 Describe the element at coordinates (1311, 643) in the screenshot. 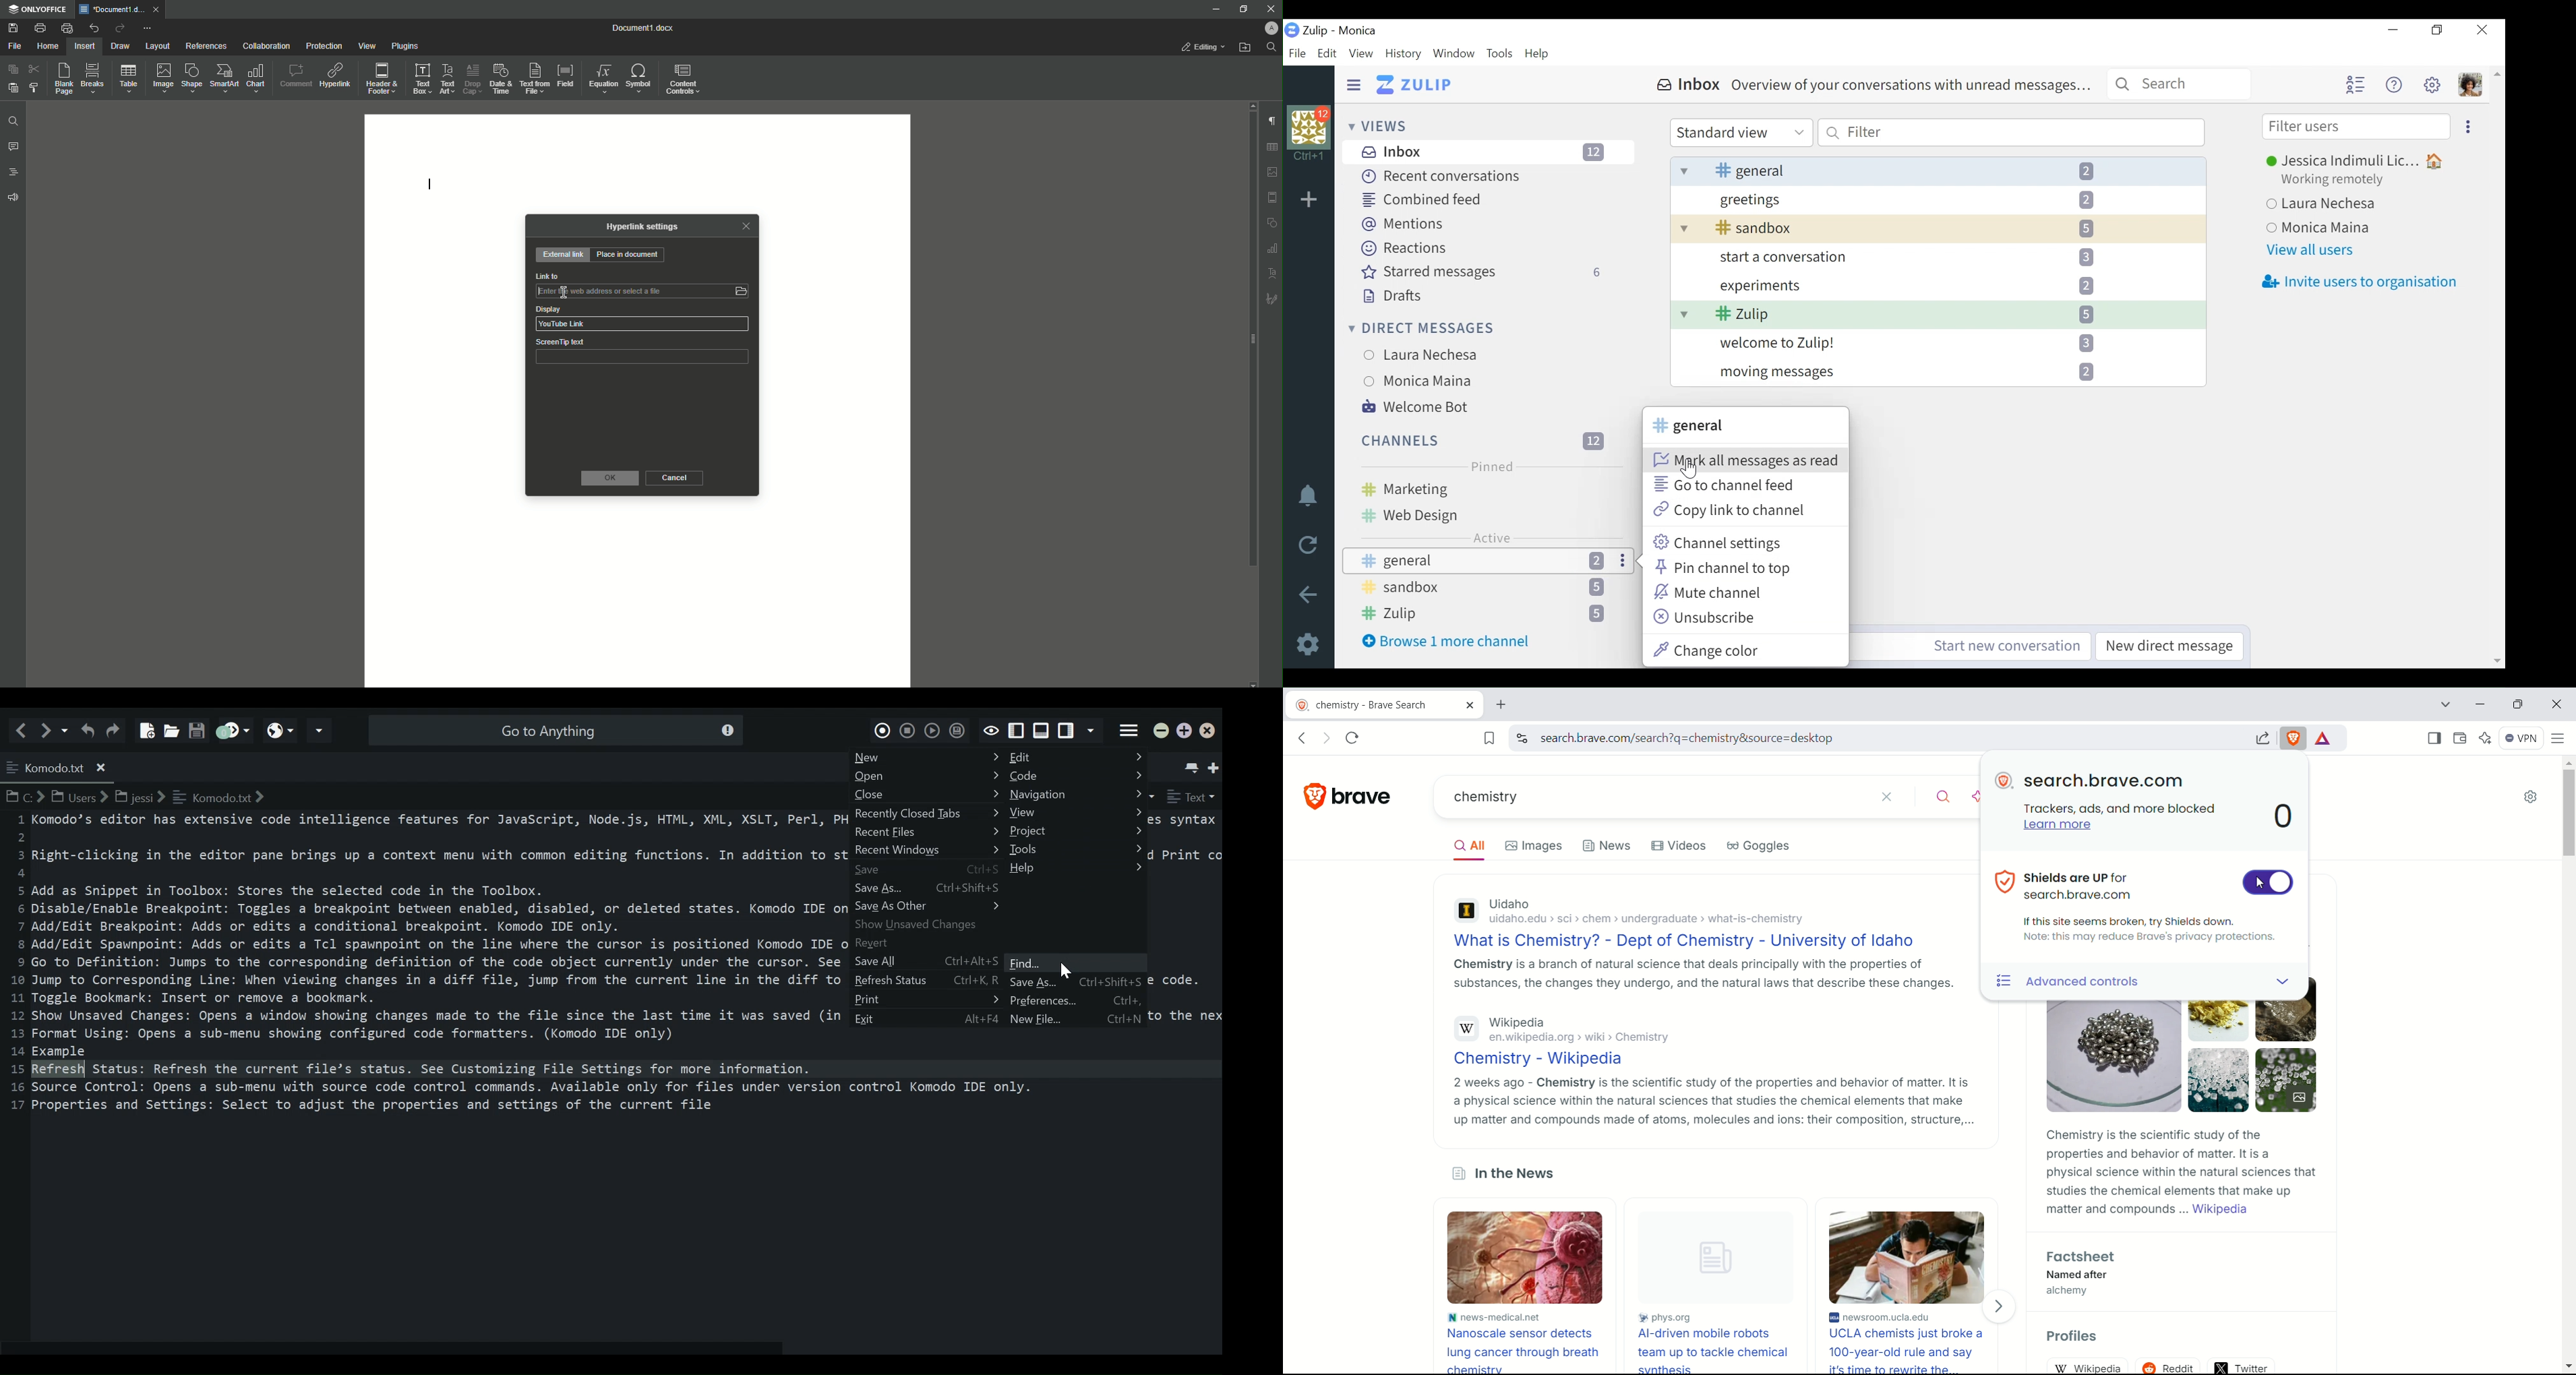

I see `Settings` at that location.